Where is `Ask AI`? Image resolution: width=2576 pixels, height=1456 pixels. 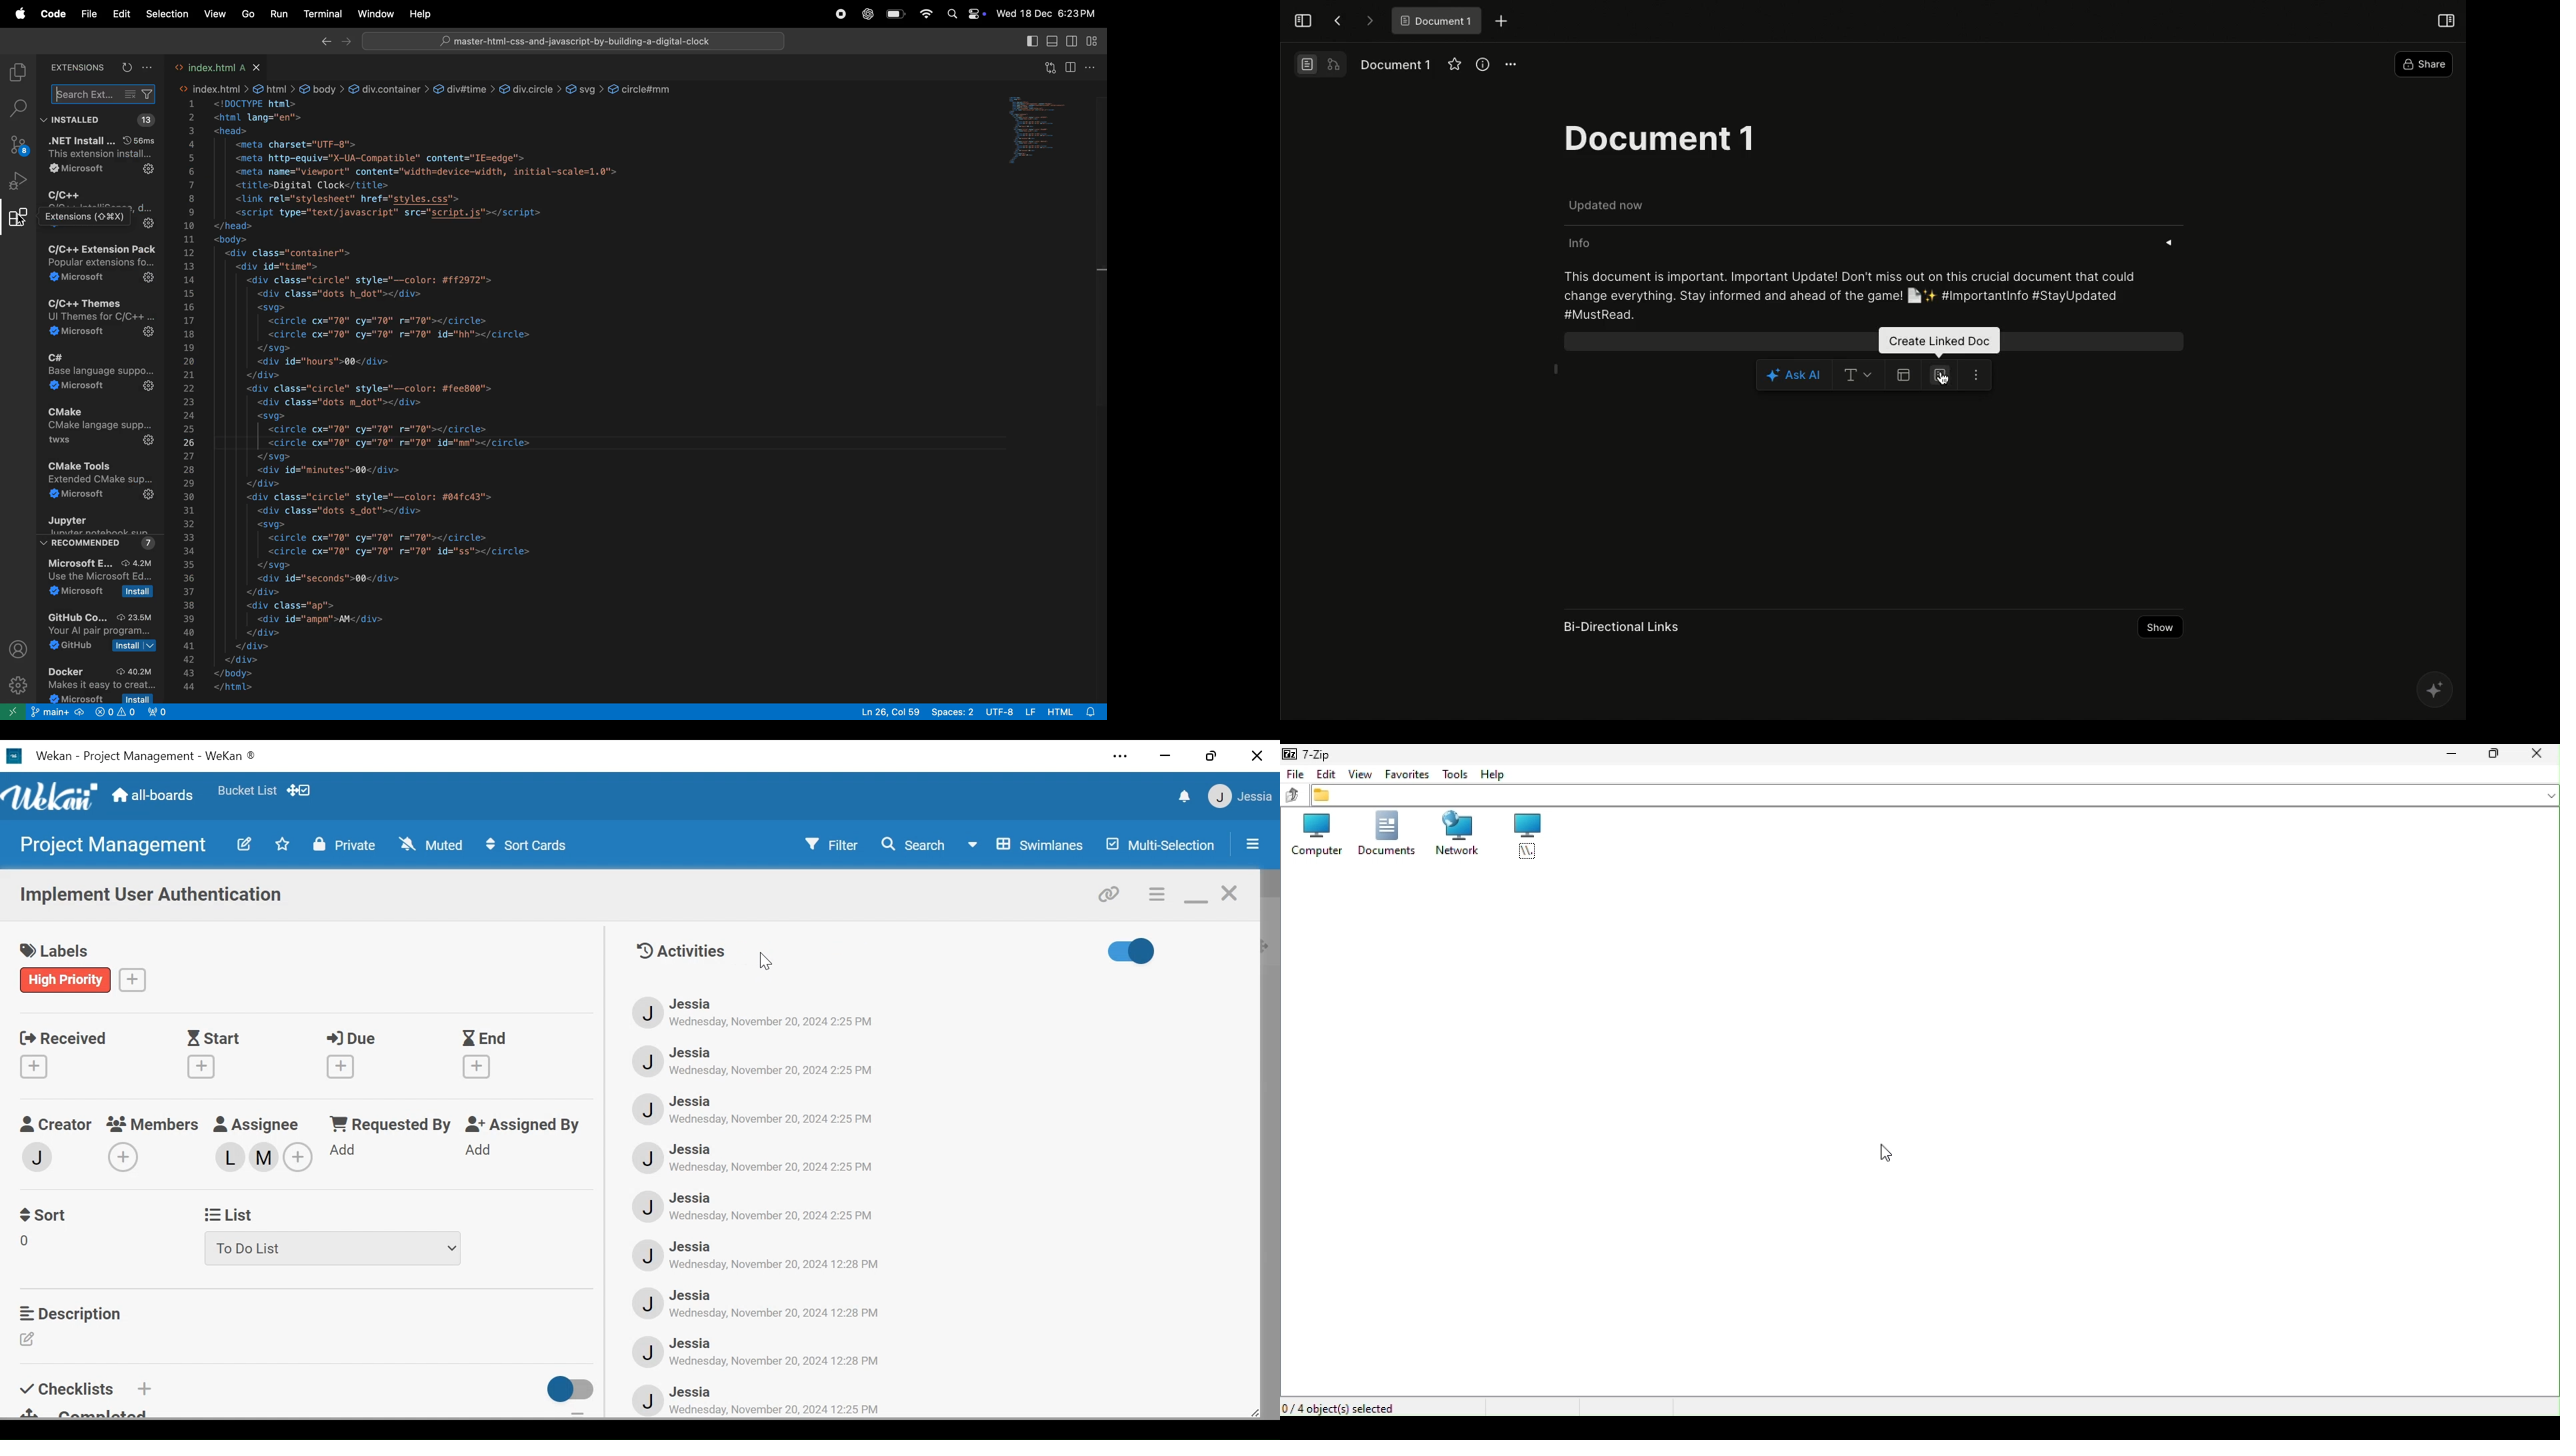
Ask AI is located at coordinates (1792, 376).